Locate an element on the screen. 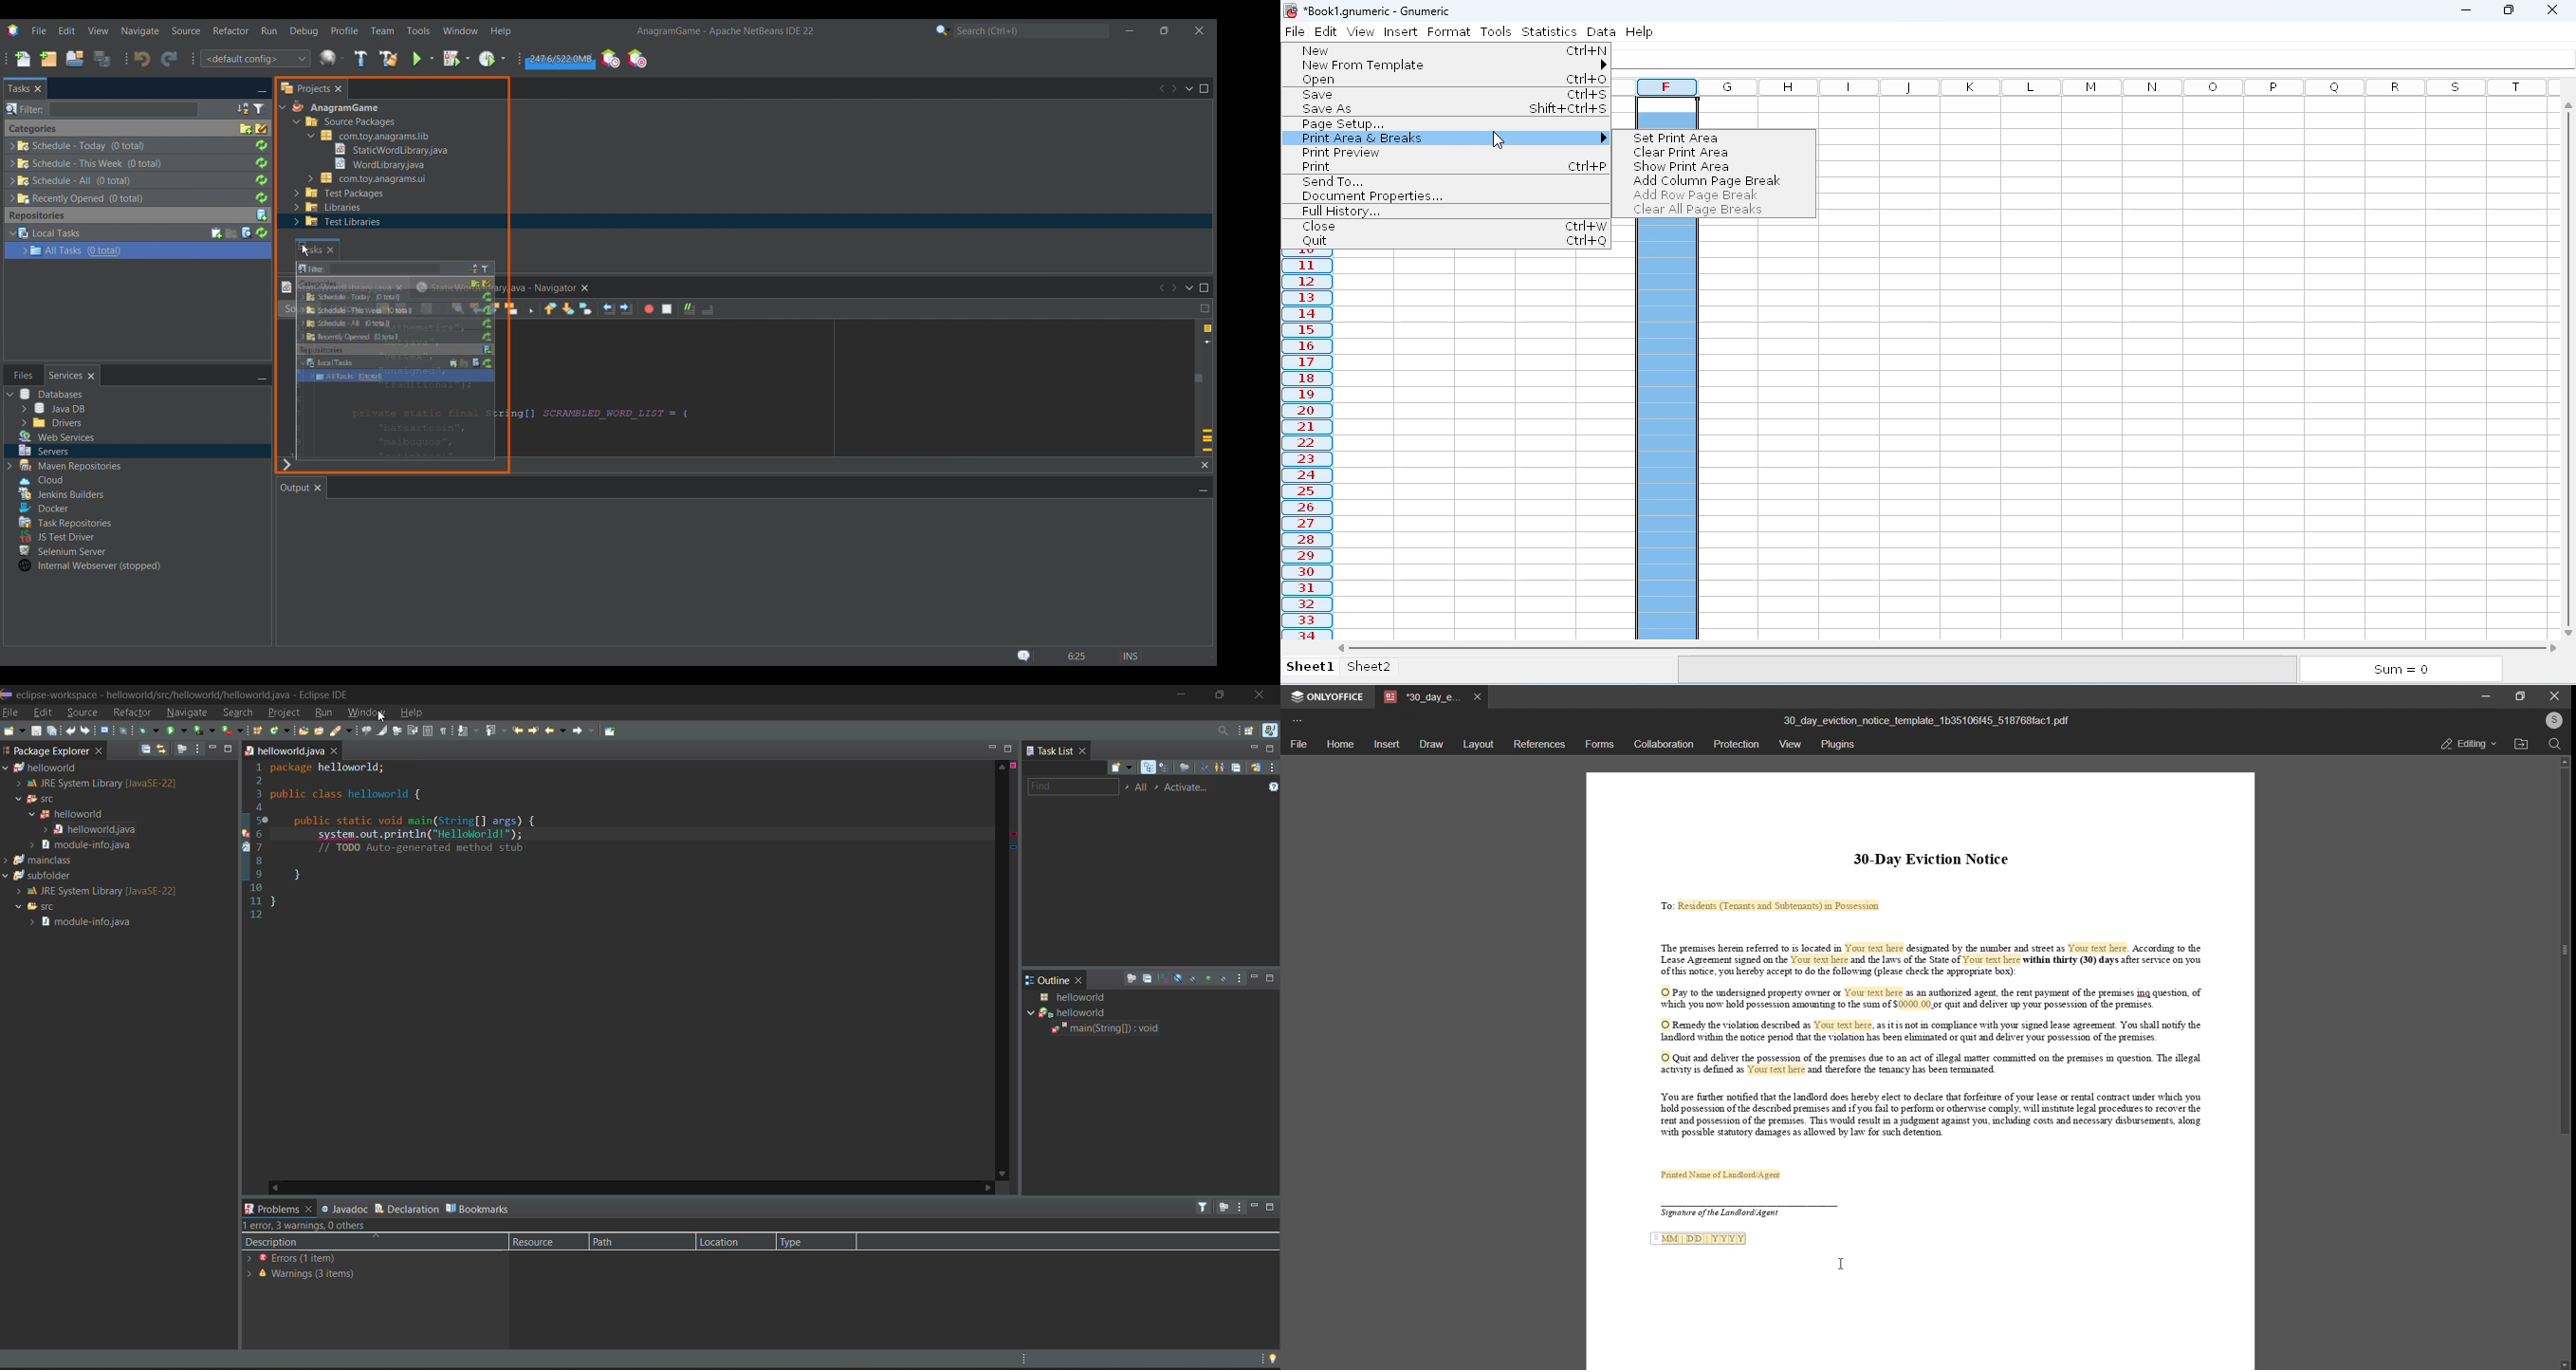 This screenshot has height=1372, width=2576. pin editor is located at coordinates (611, 730).